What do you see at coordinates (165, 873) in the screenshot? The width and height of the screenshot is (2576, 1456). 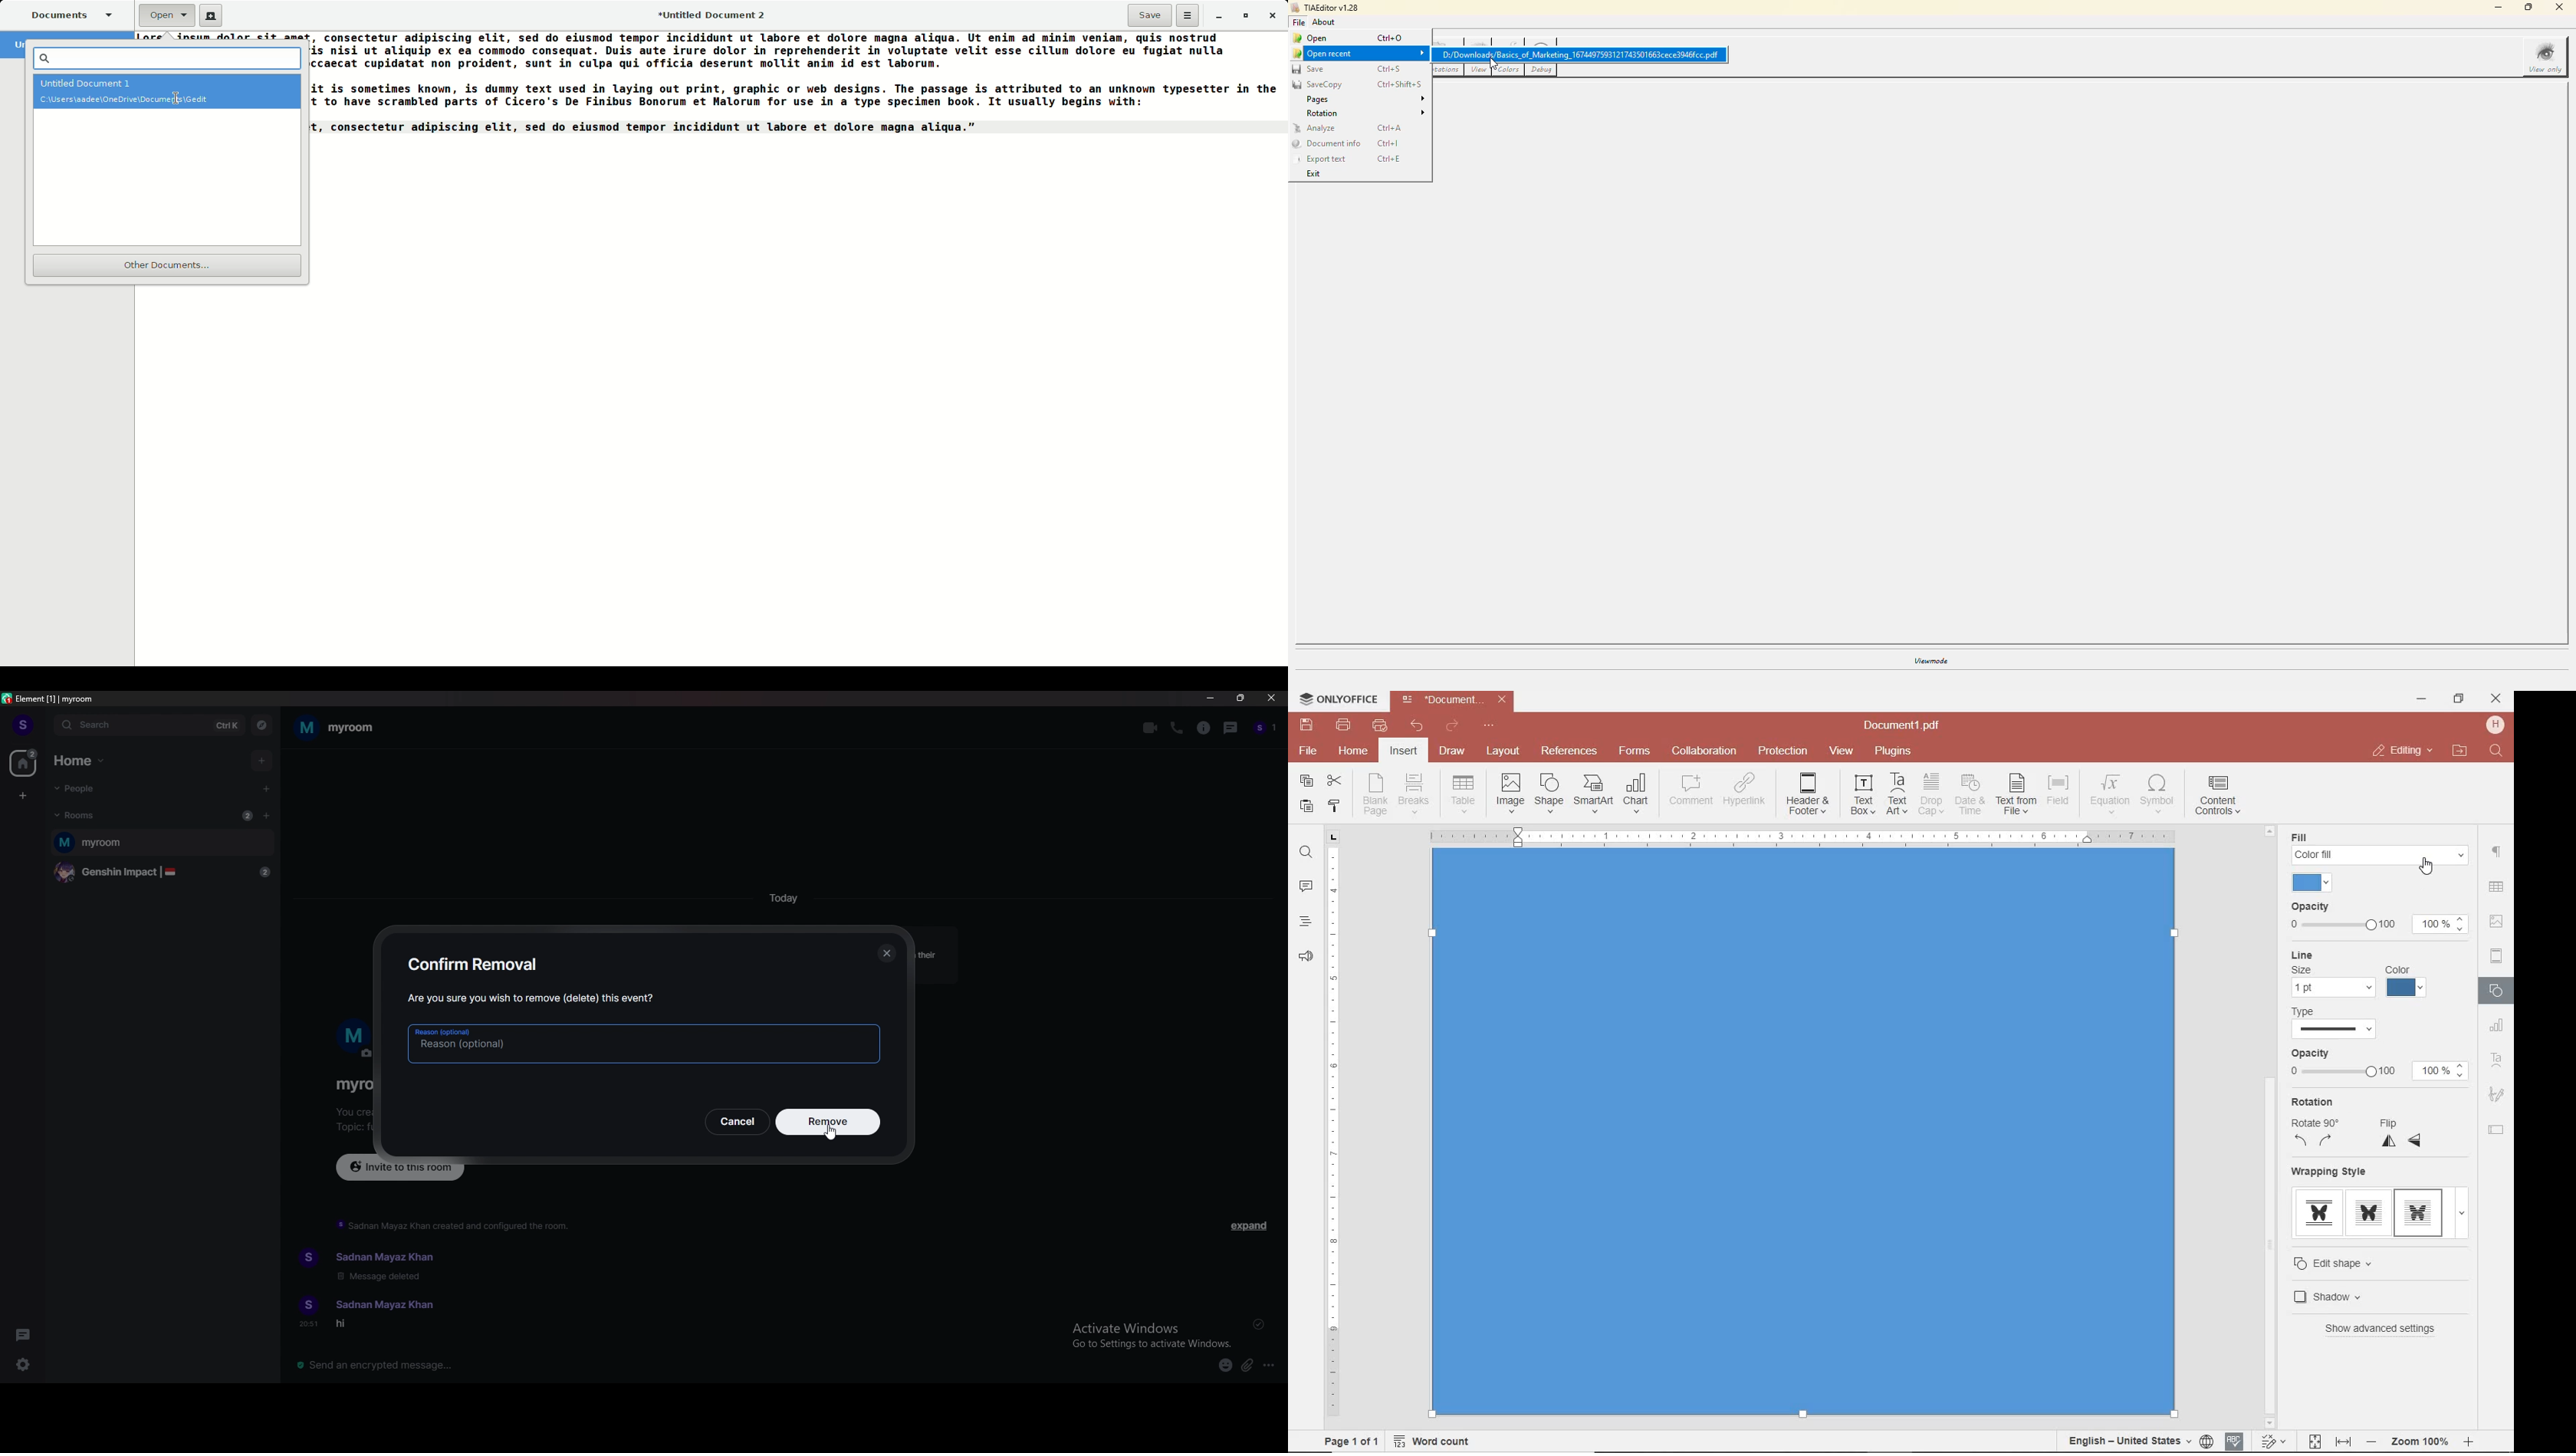 I see `genshin impact |` at bounding box center [165, 873].